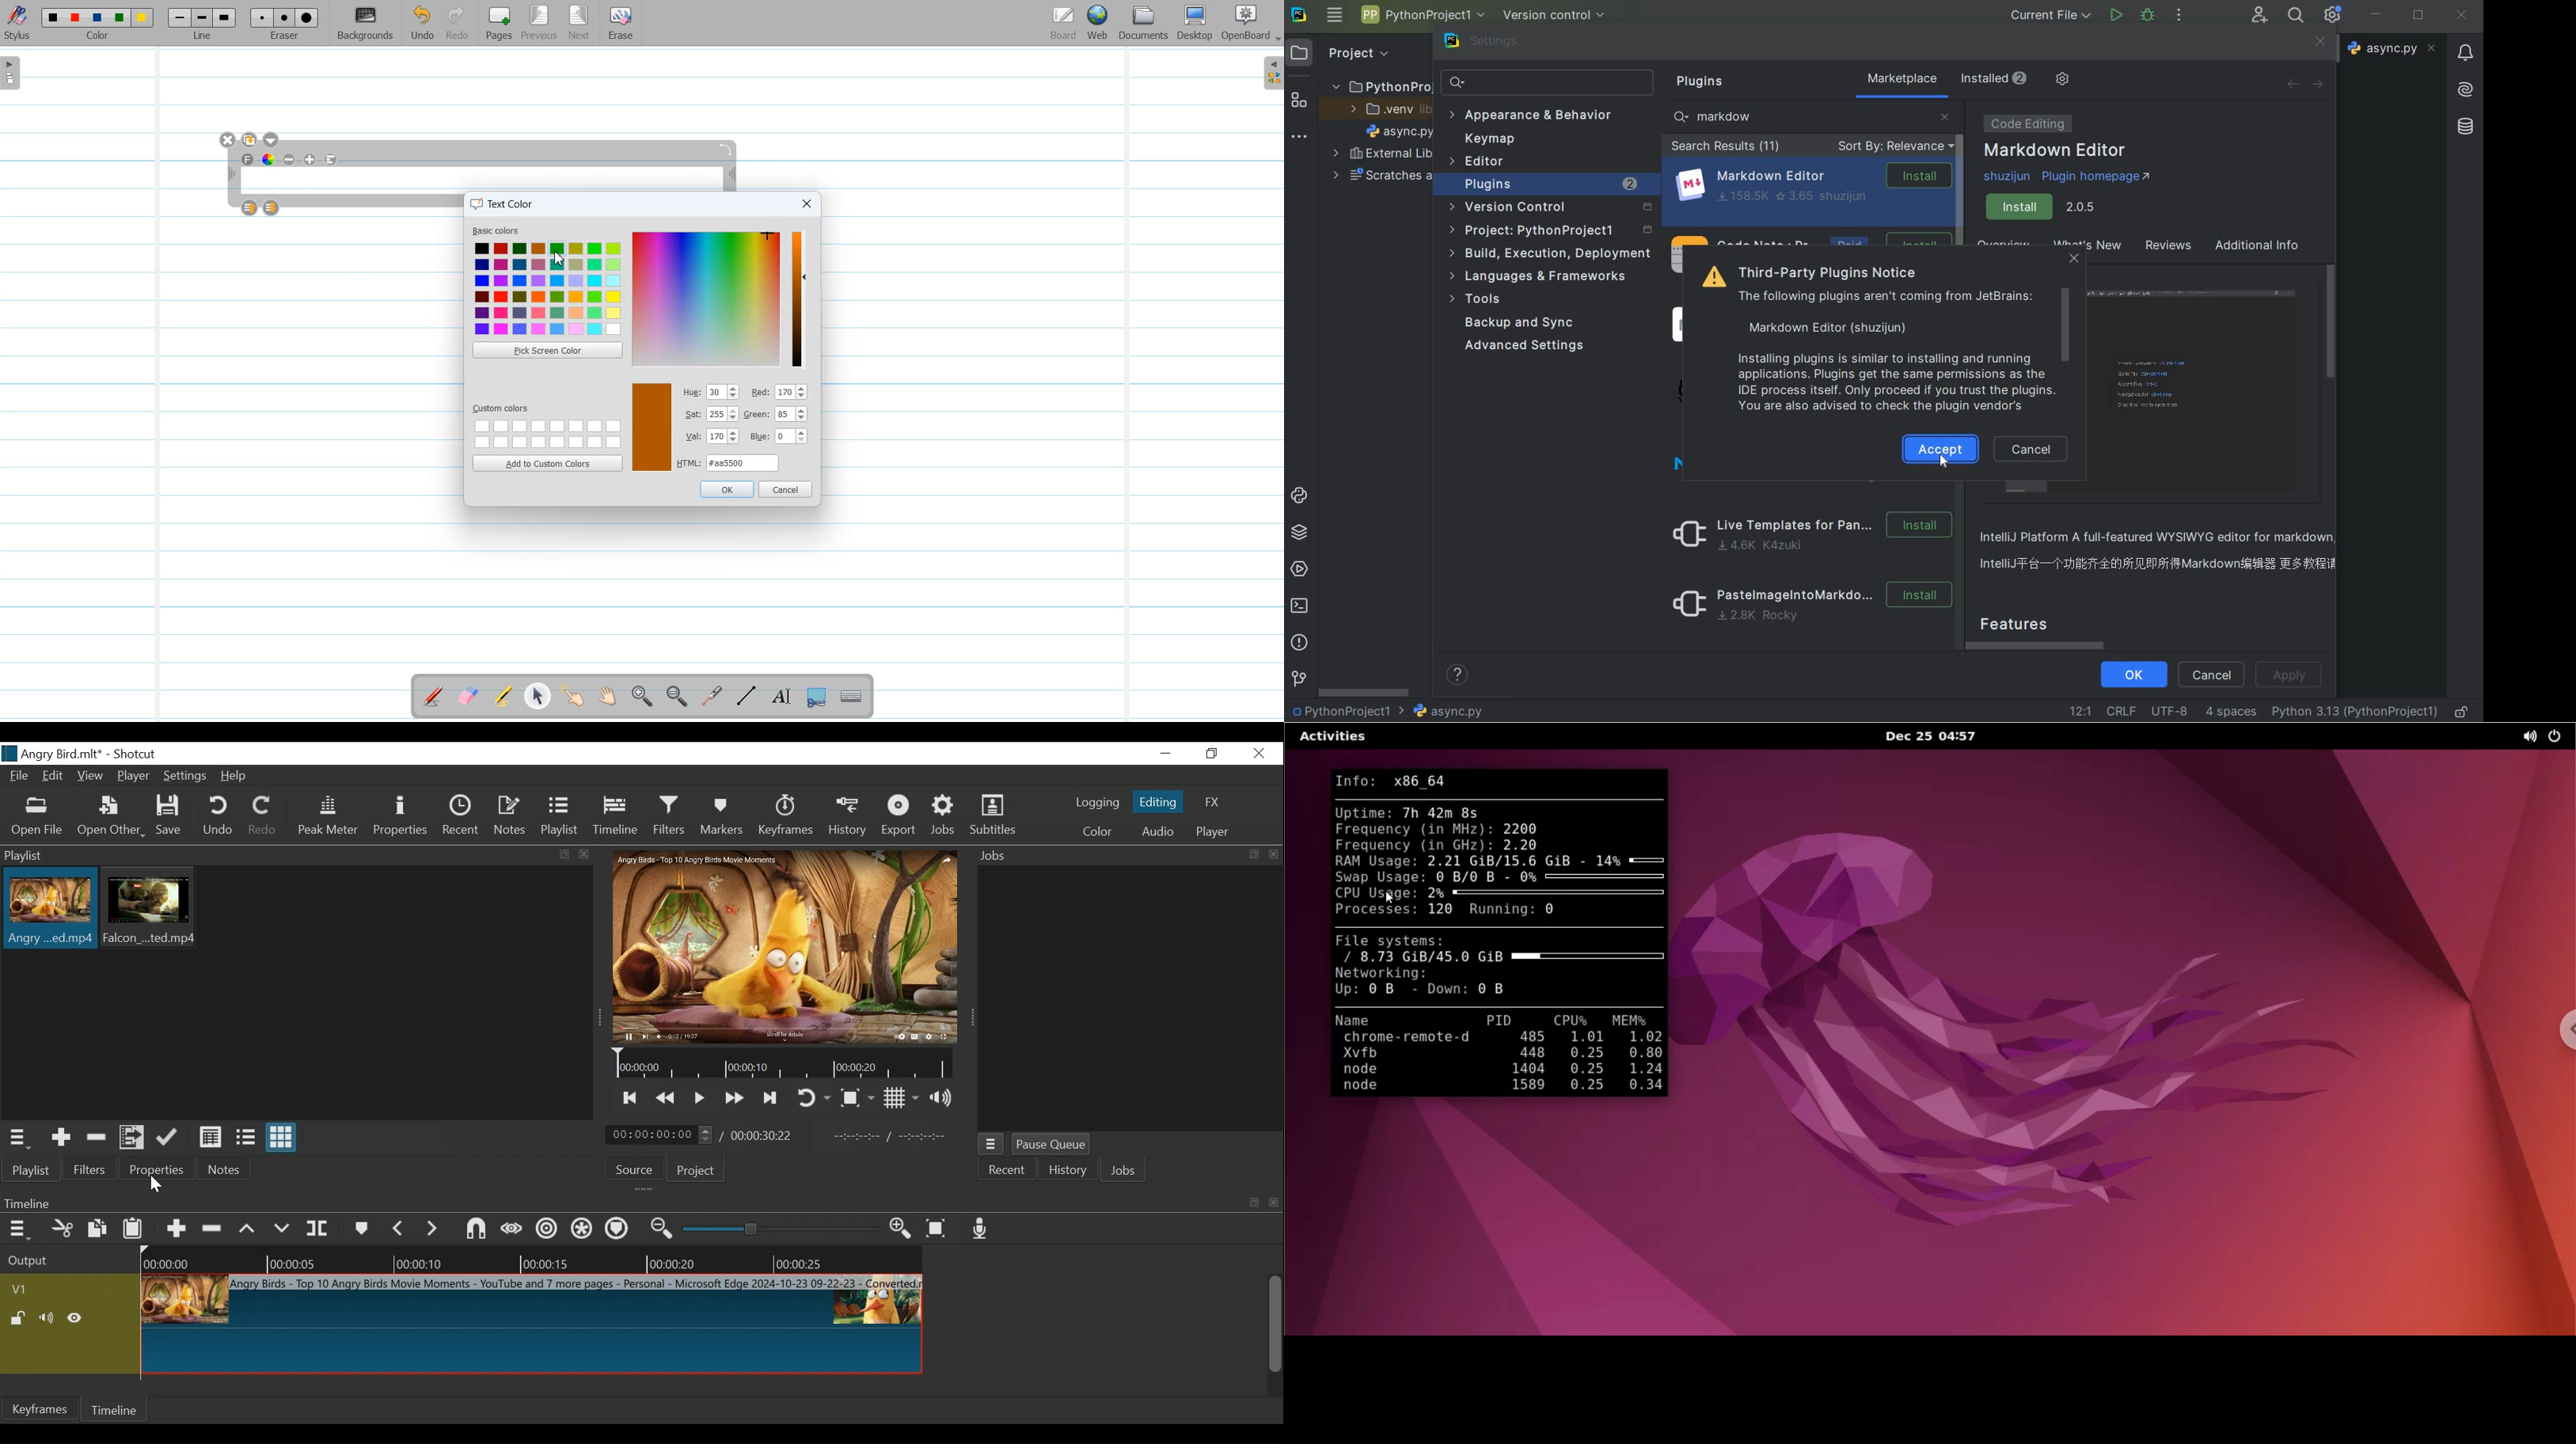 The width and height of the screenshot is (2576, 1456). What do you see at coordinates (583, 1231) in the screenshot?
I see `Ripple all tracks` at bounding box center [583, 1231].